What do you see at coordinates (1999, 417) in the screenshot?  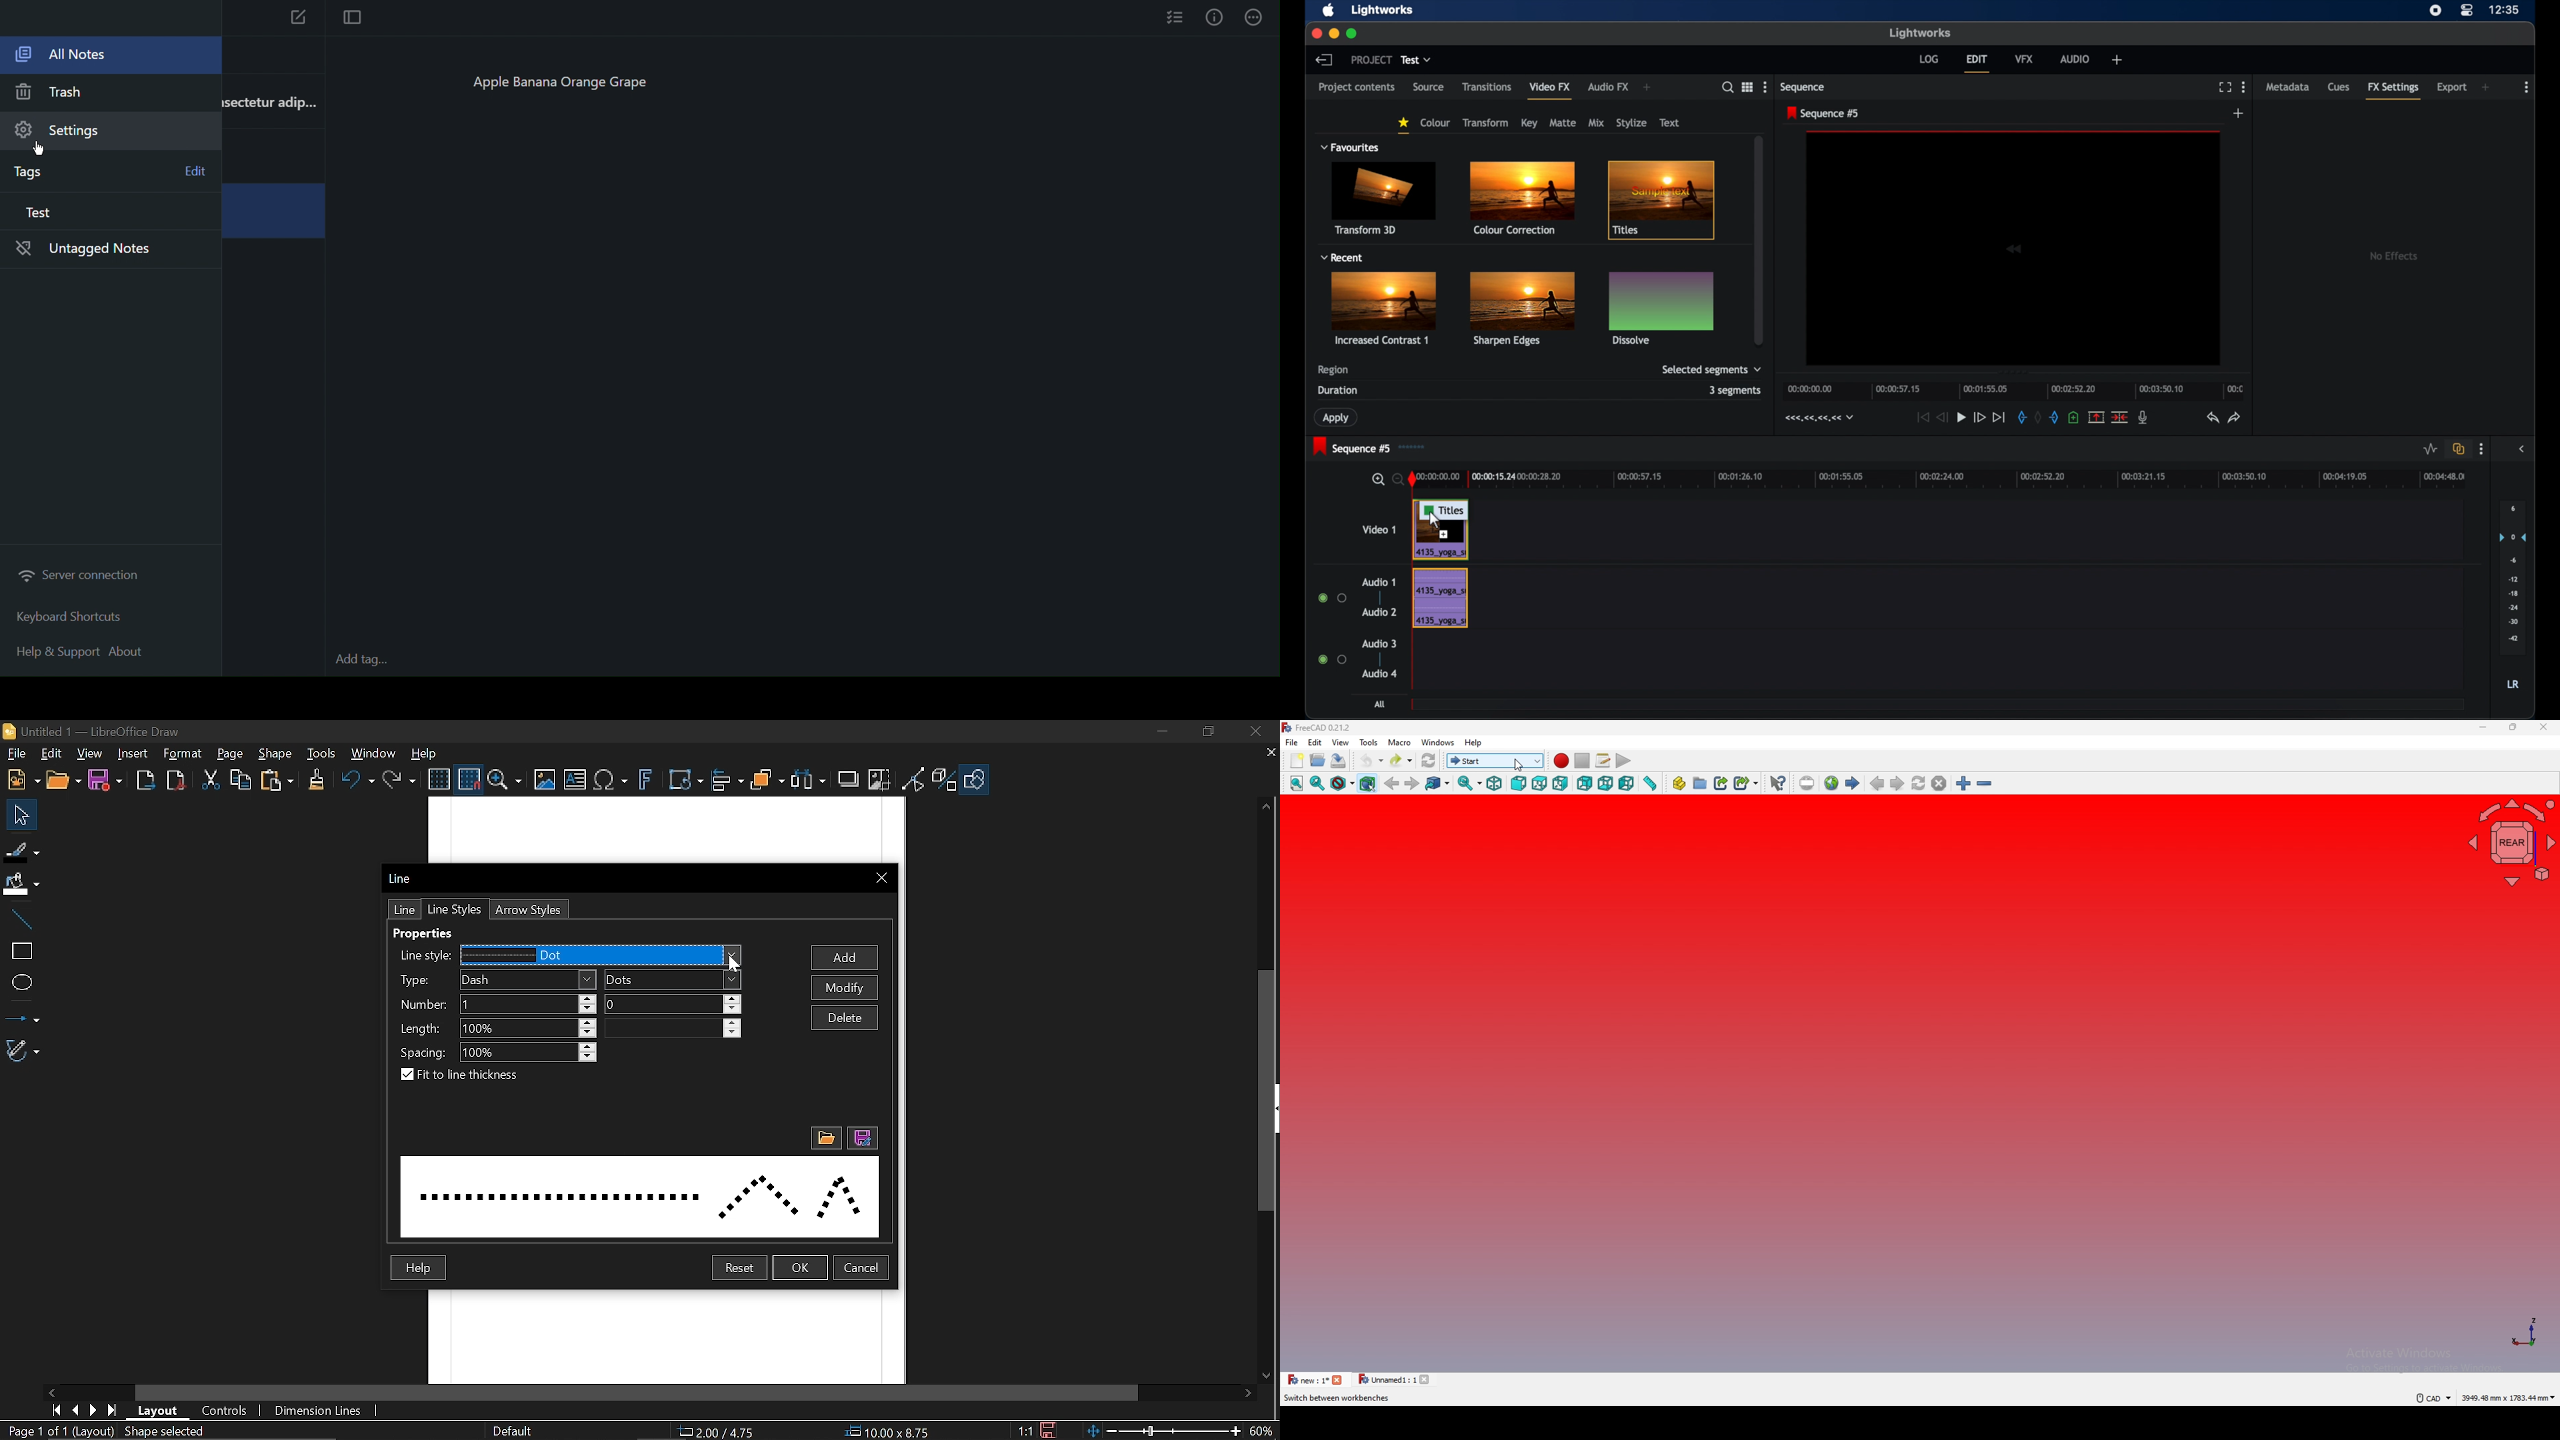 I see `jump to end` at bounding box center [1999, 417].